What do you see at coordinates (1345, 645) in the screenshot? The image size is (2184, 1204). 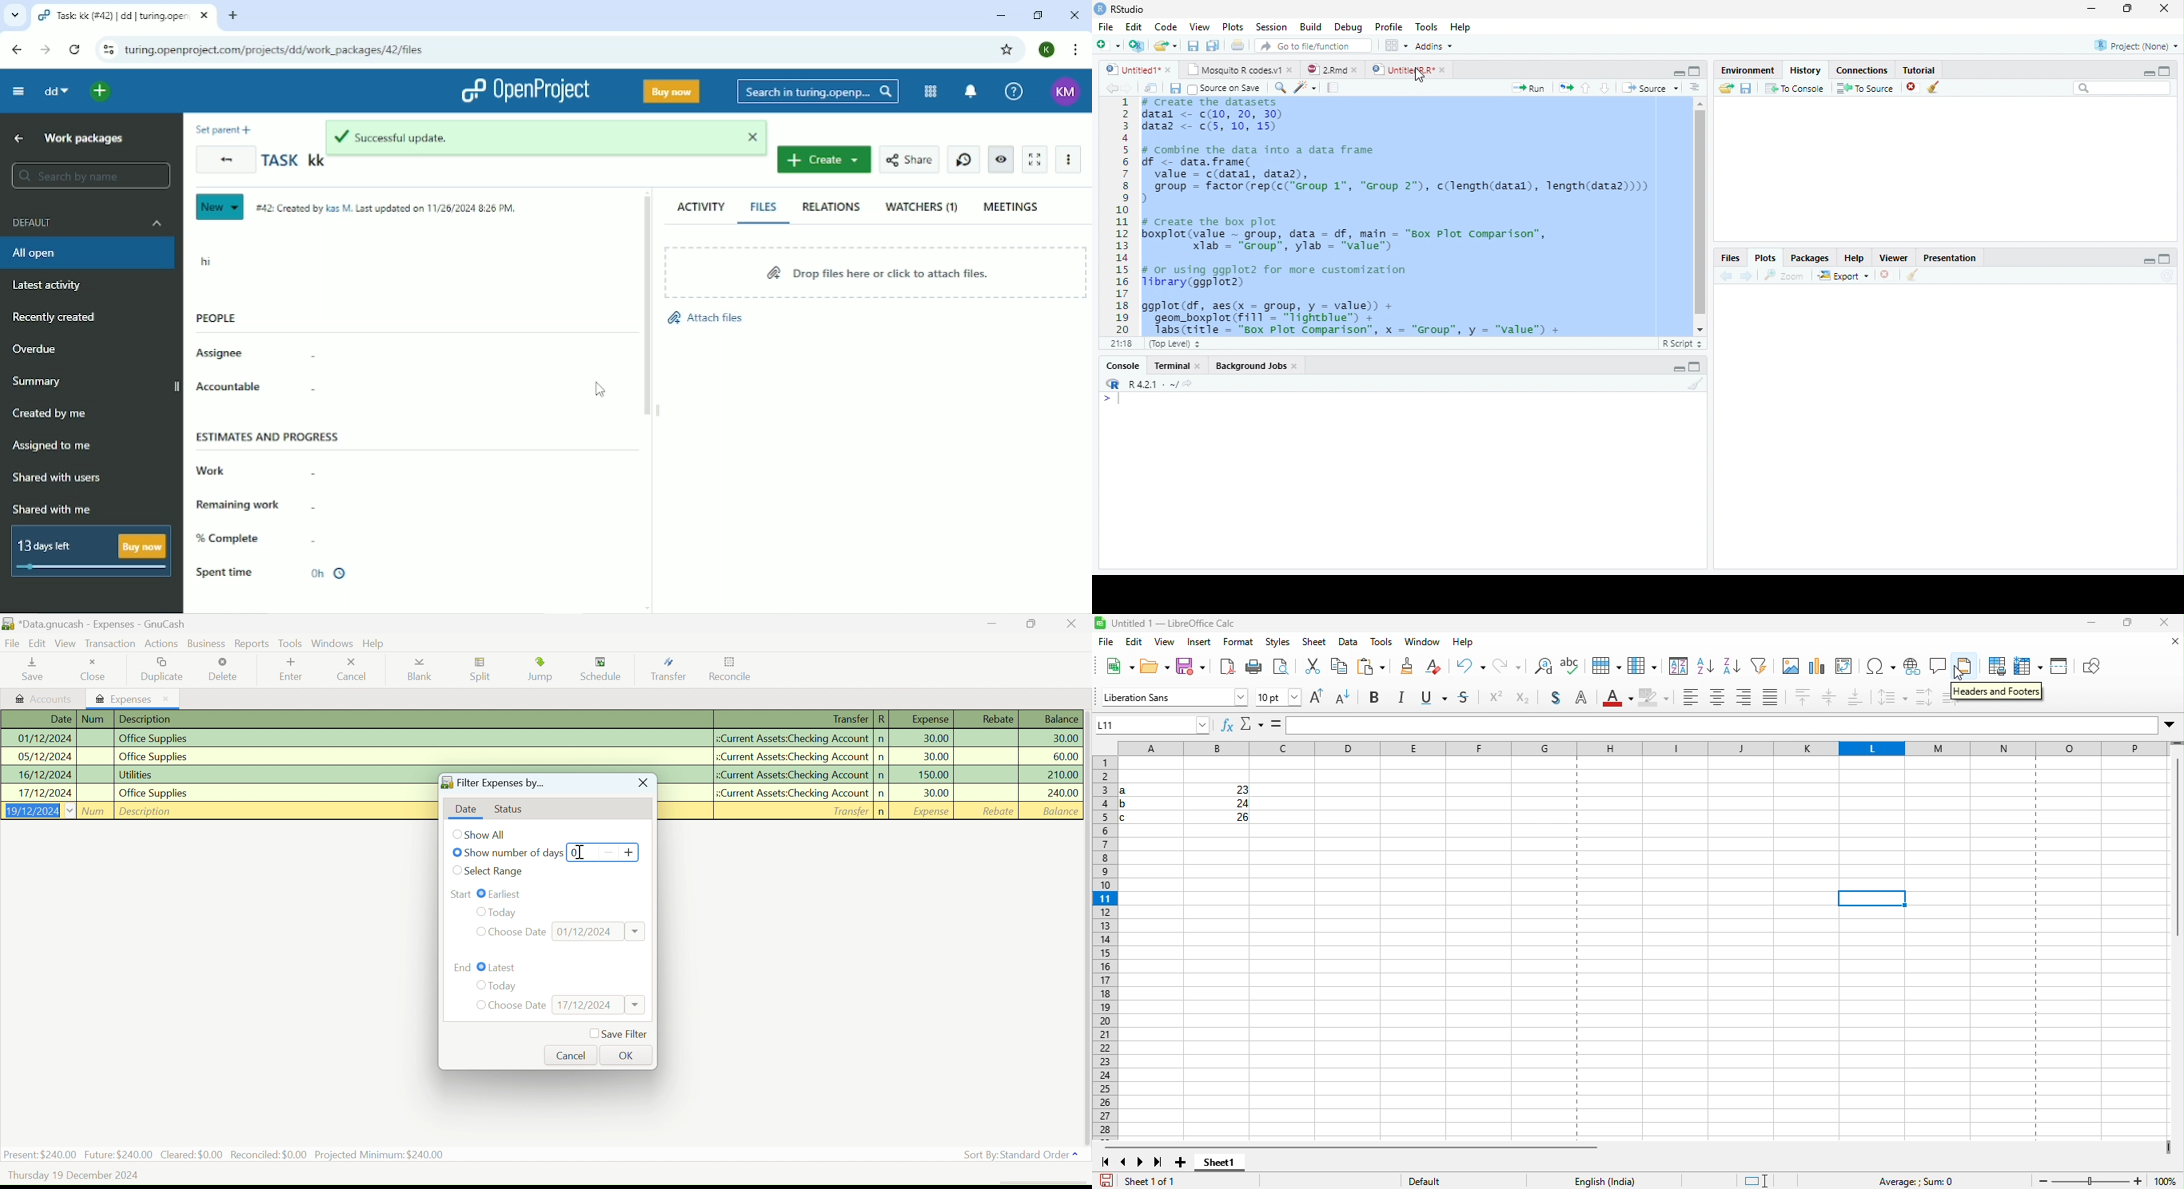 I see `data` at bounding box center [1345, 645].